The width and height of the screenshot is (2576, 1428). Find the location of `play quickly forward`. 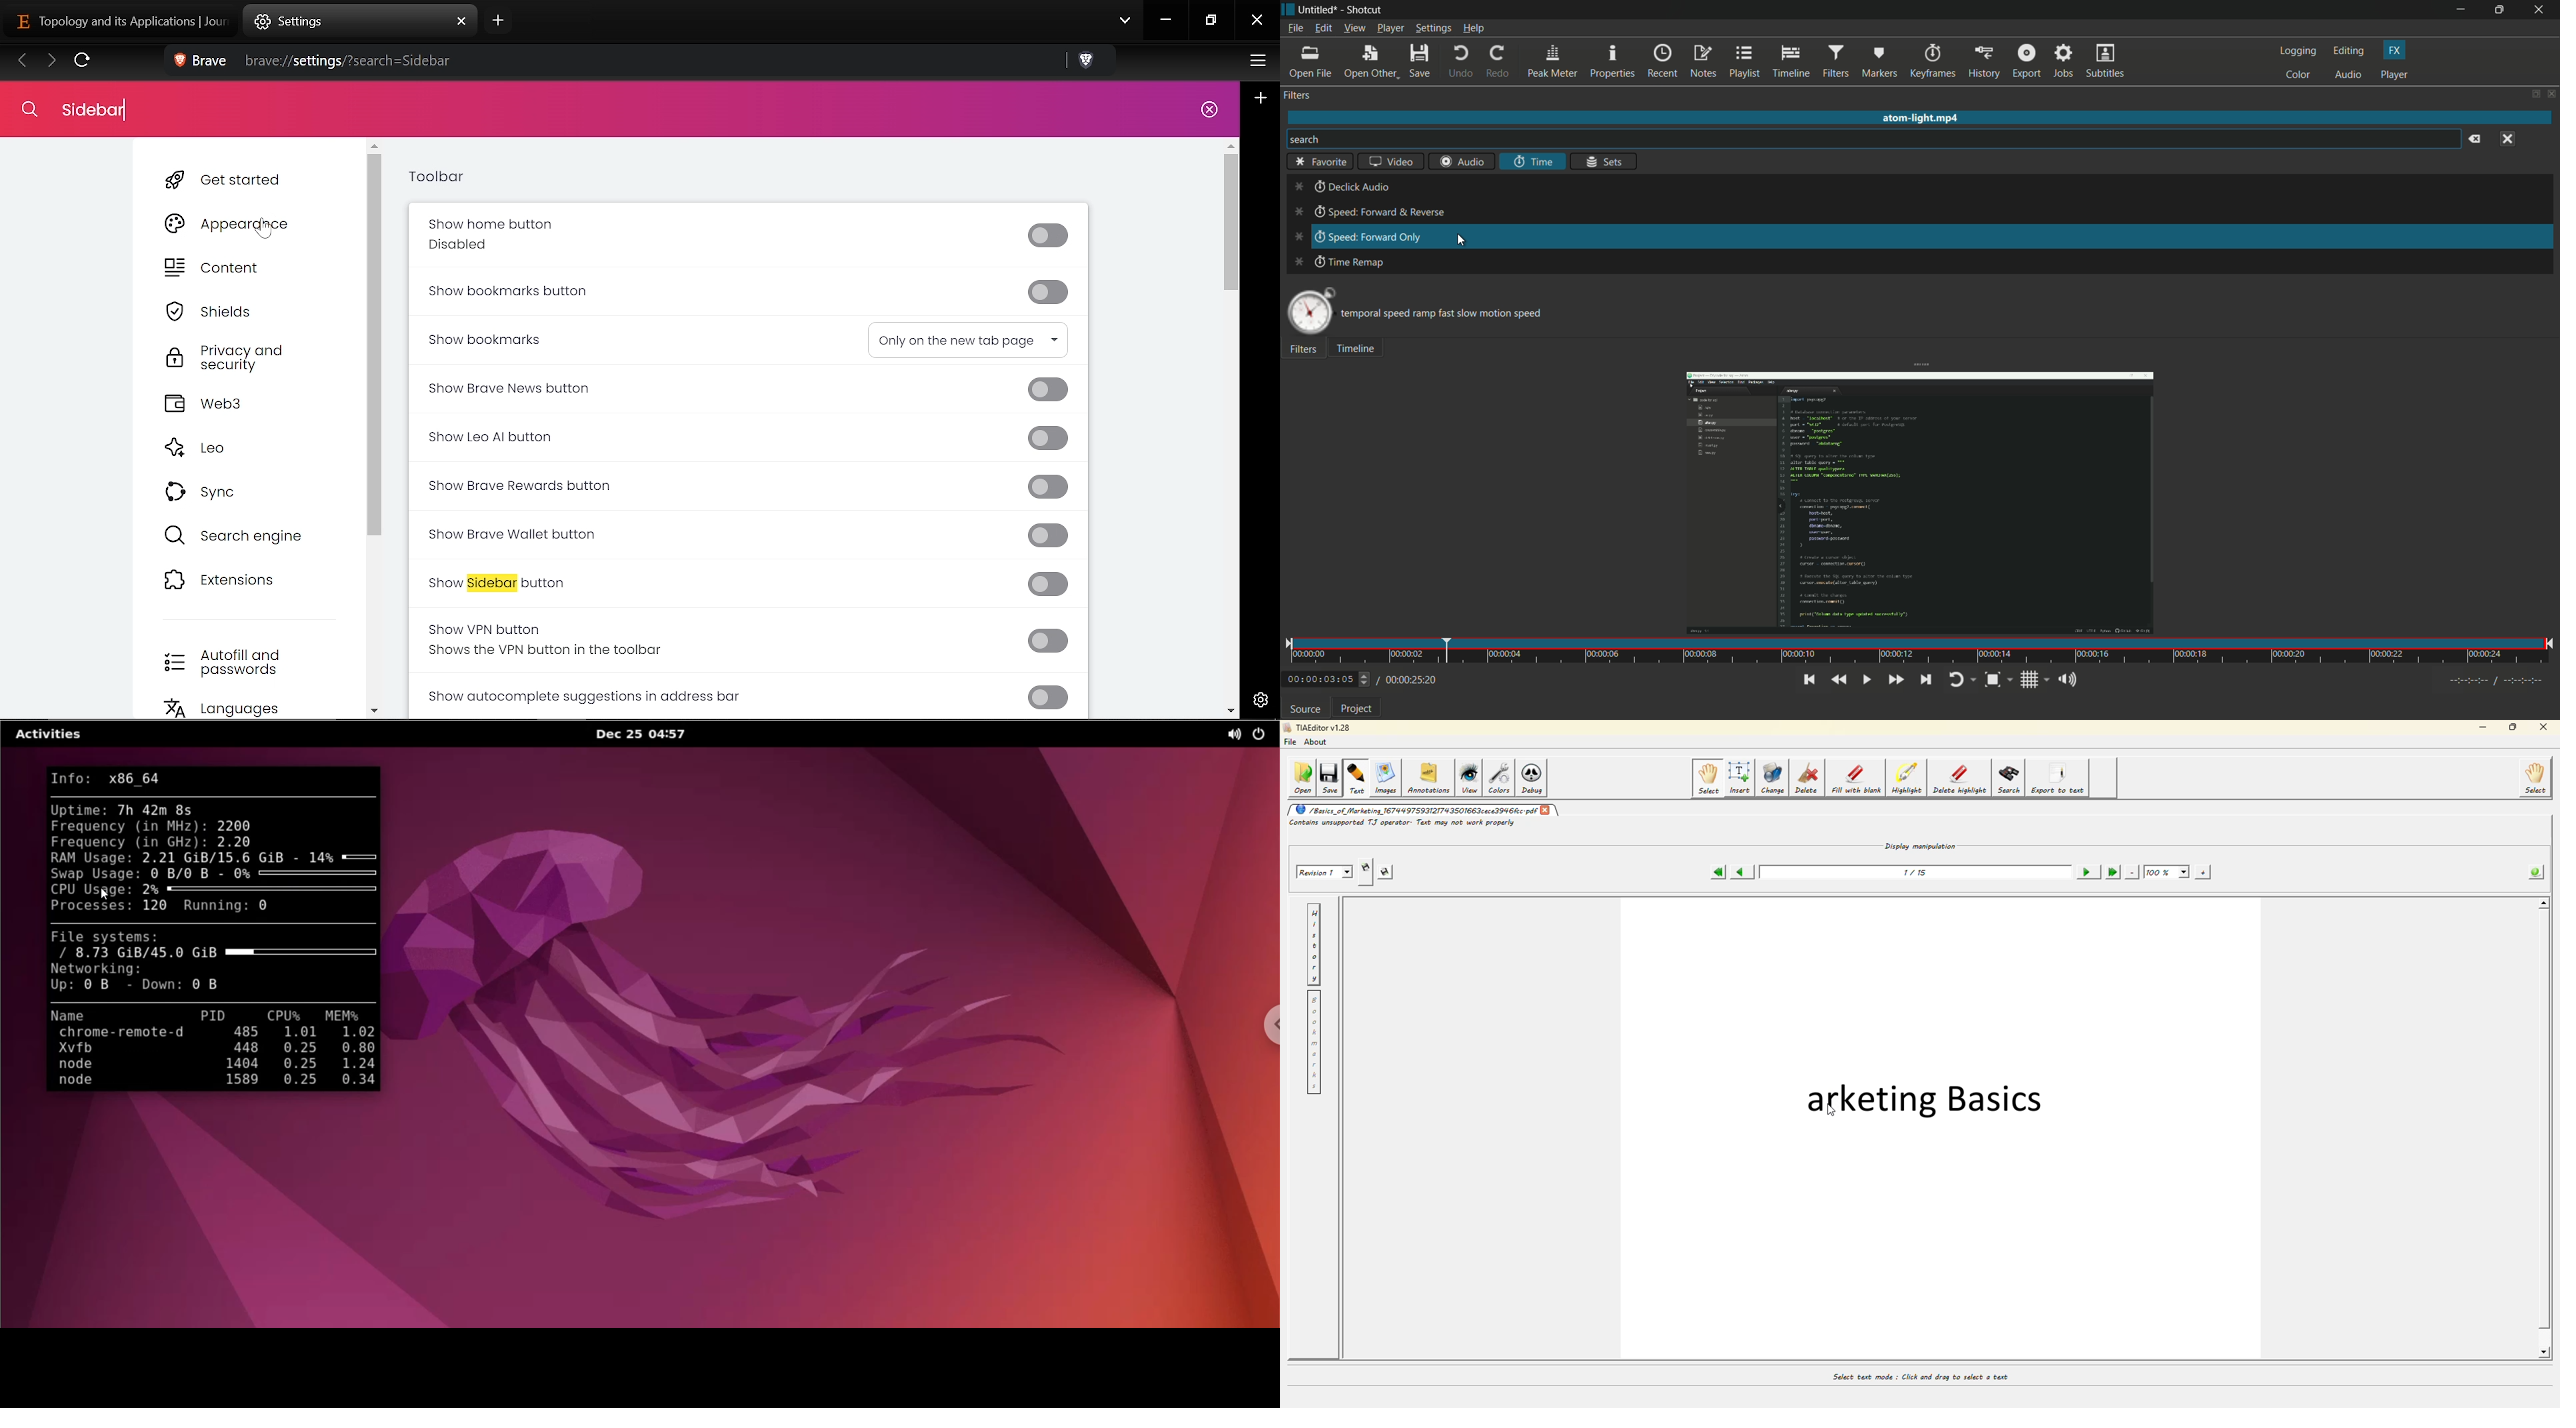

play quickly forward is located at coordinates (1897, 679).